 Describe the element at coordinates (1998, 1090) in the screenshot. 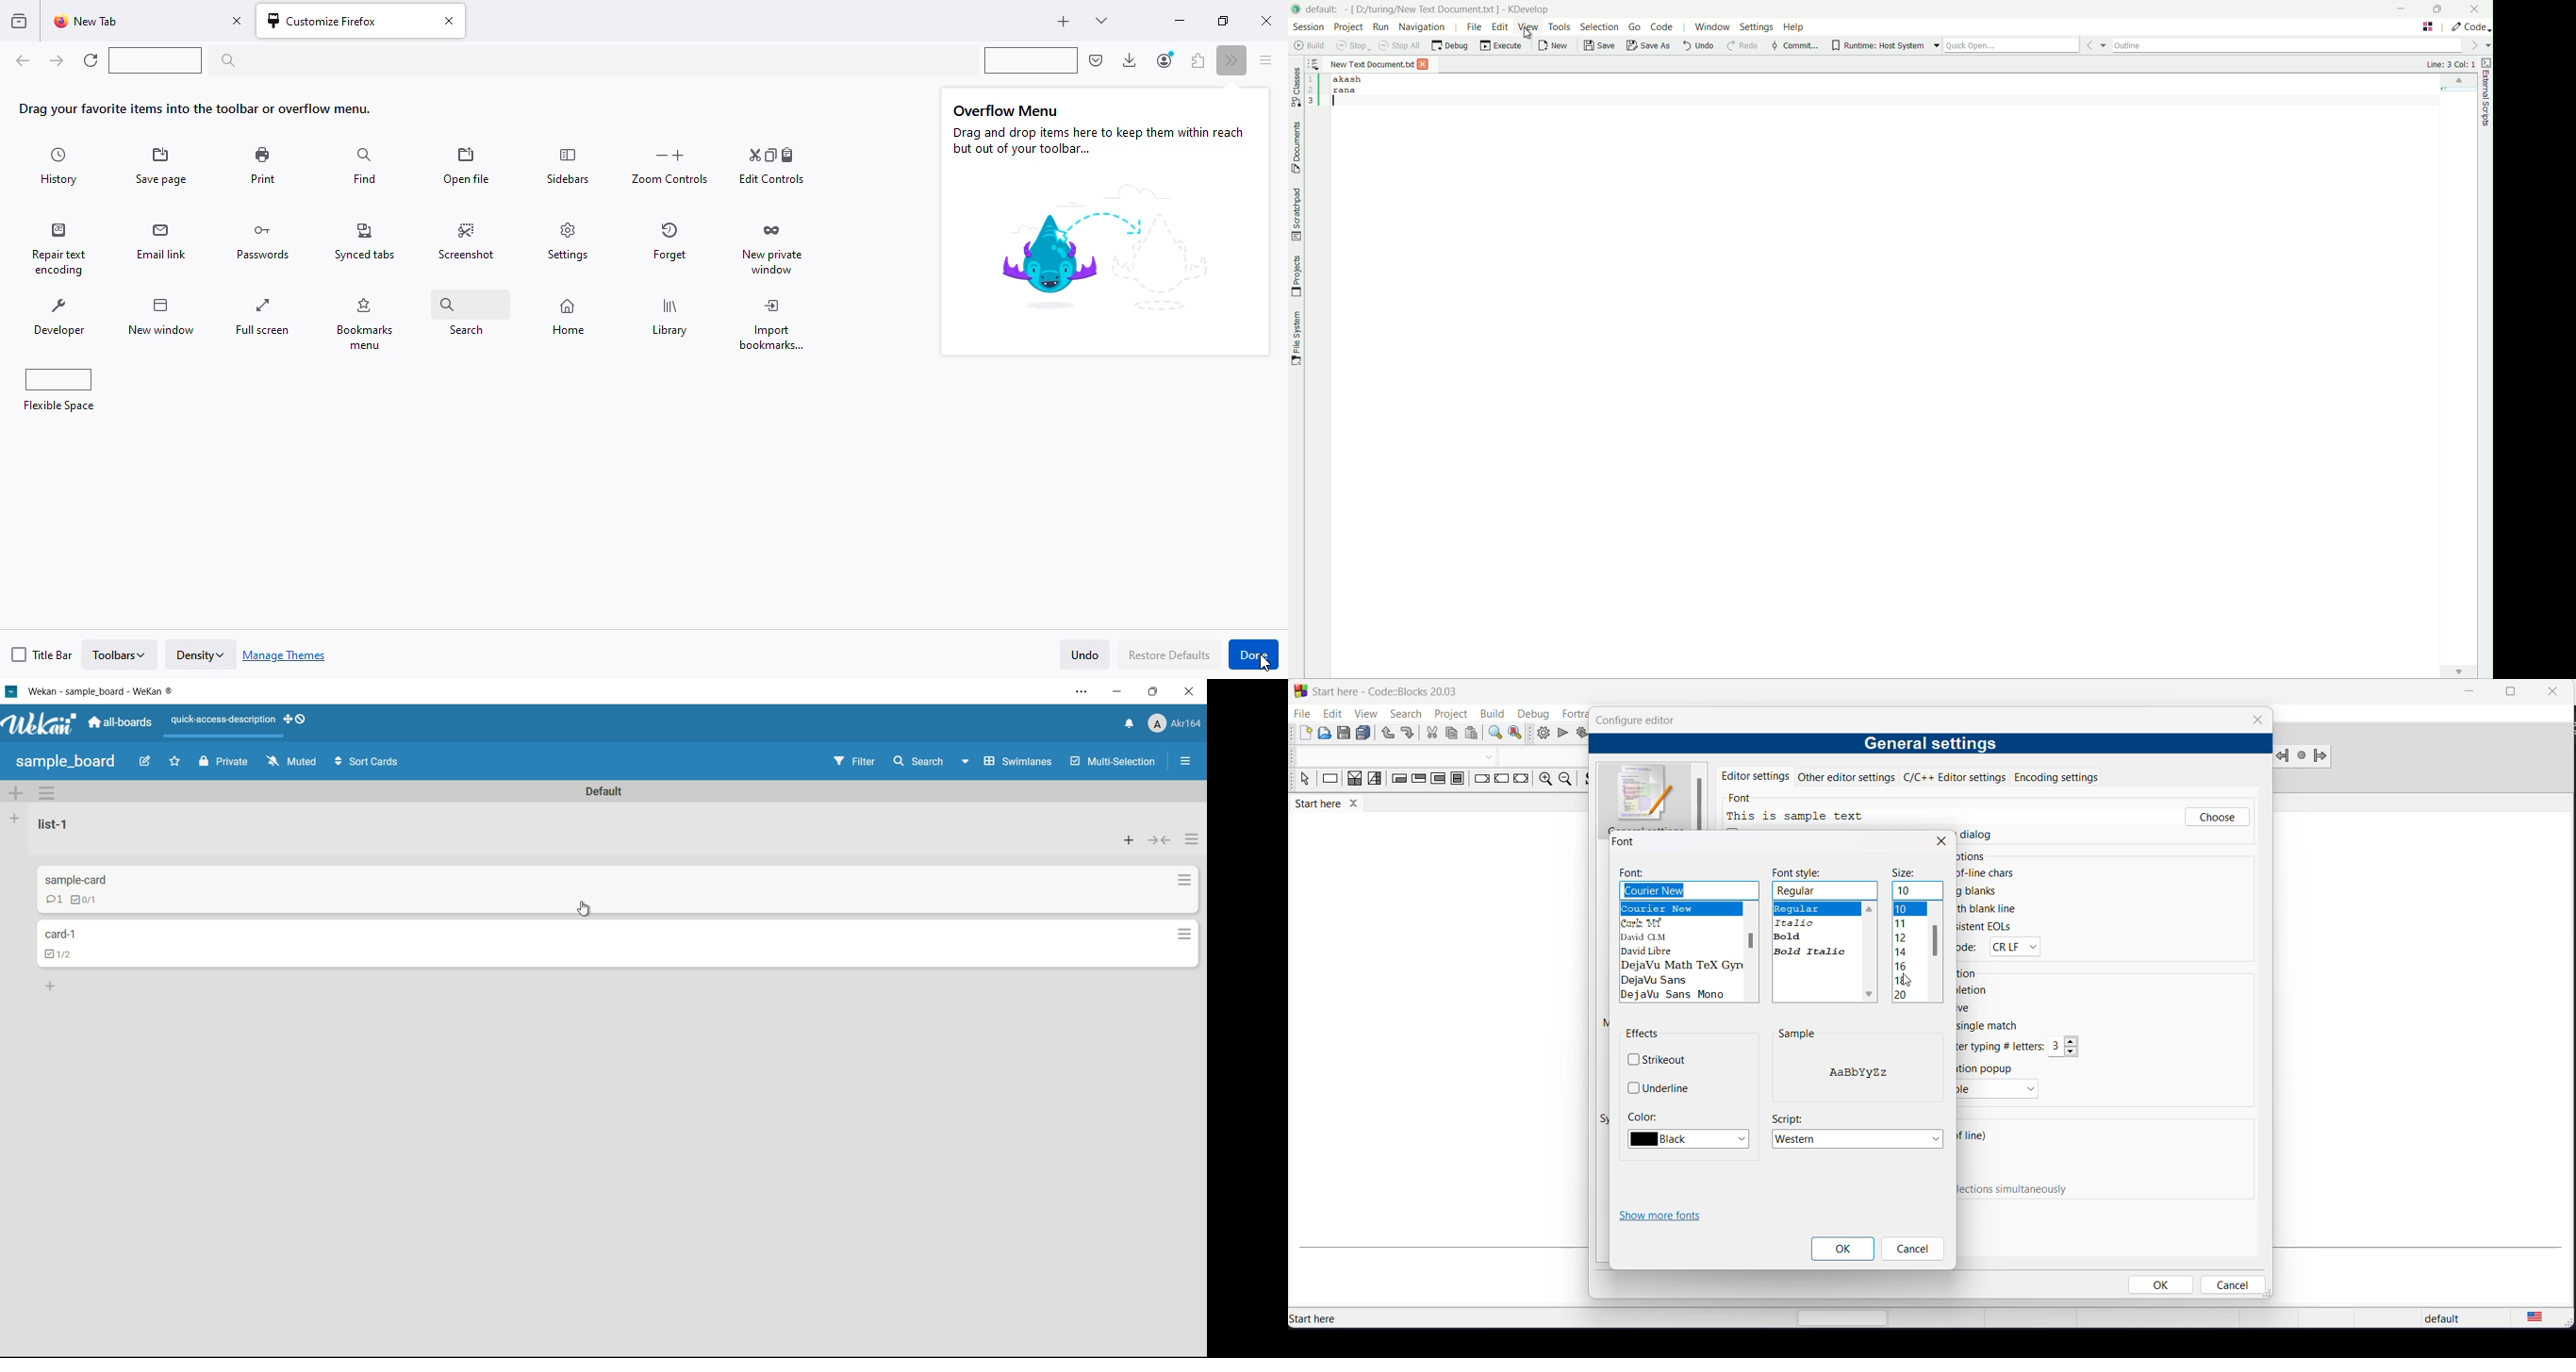

I see `Menu` at that location.